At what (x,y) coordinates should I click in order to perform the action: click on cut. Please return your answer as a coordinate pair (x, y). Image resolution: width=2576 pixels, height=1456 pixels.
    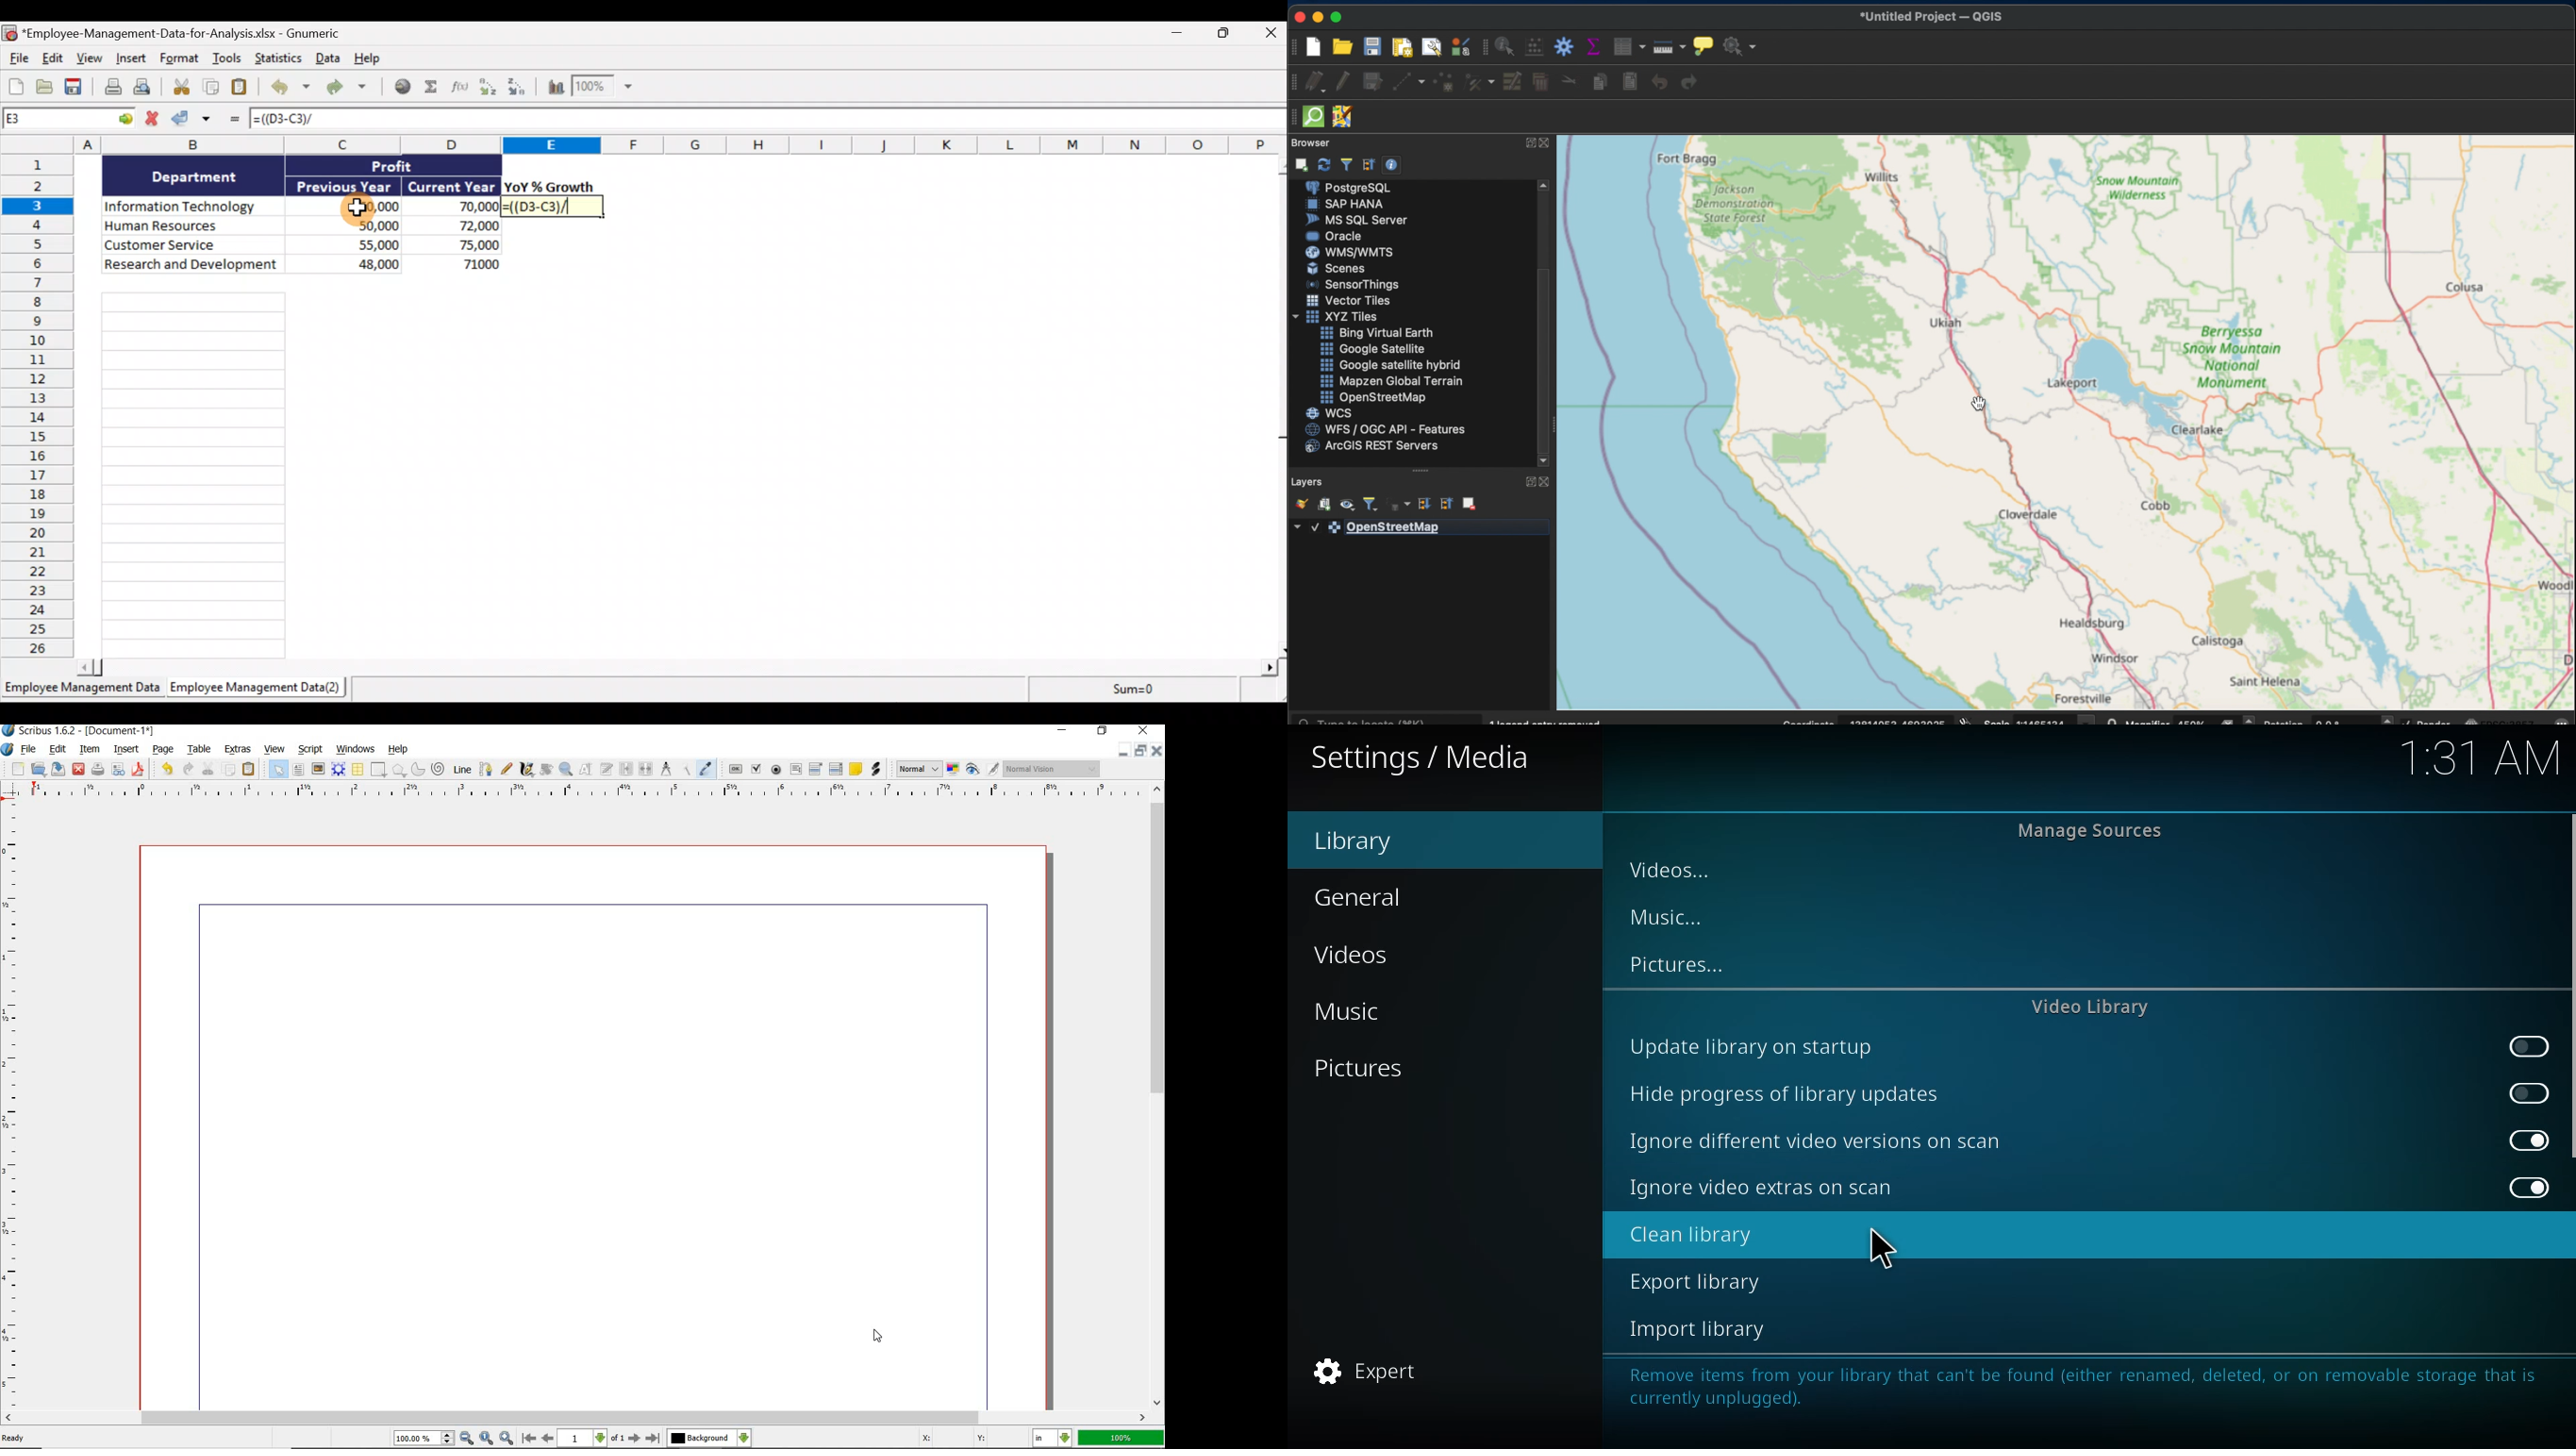
    Looking at the image, I should click on (210, 768).